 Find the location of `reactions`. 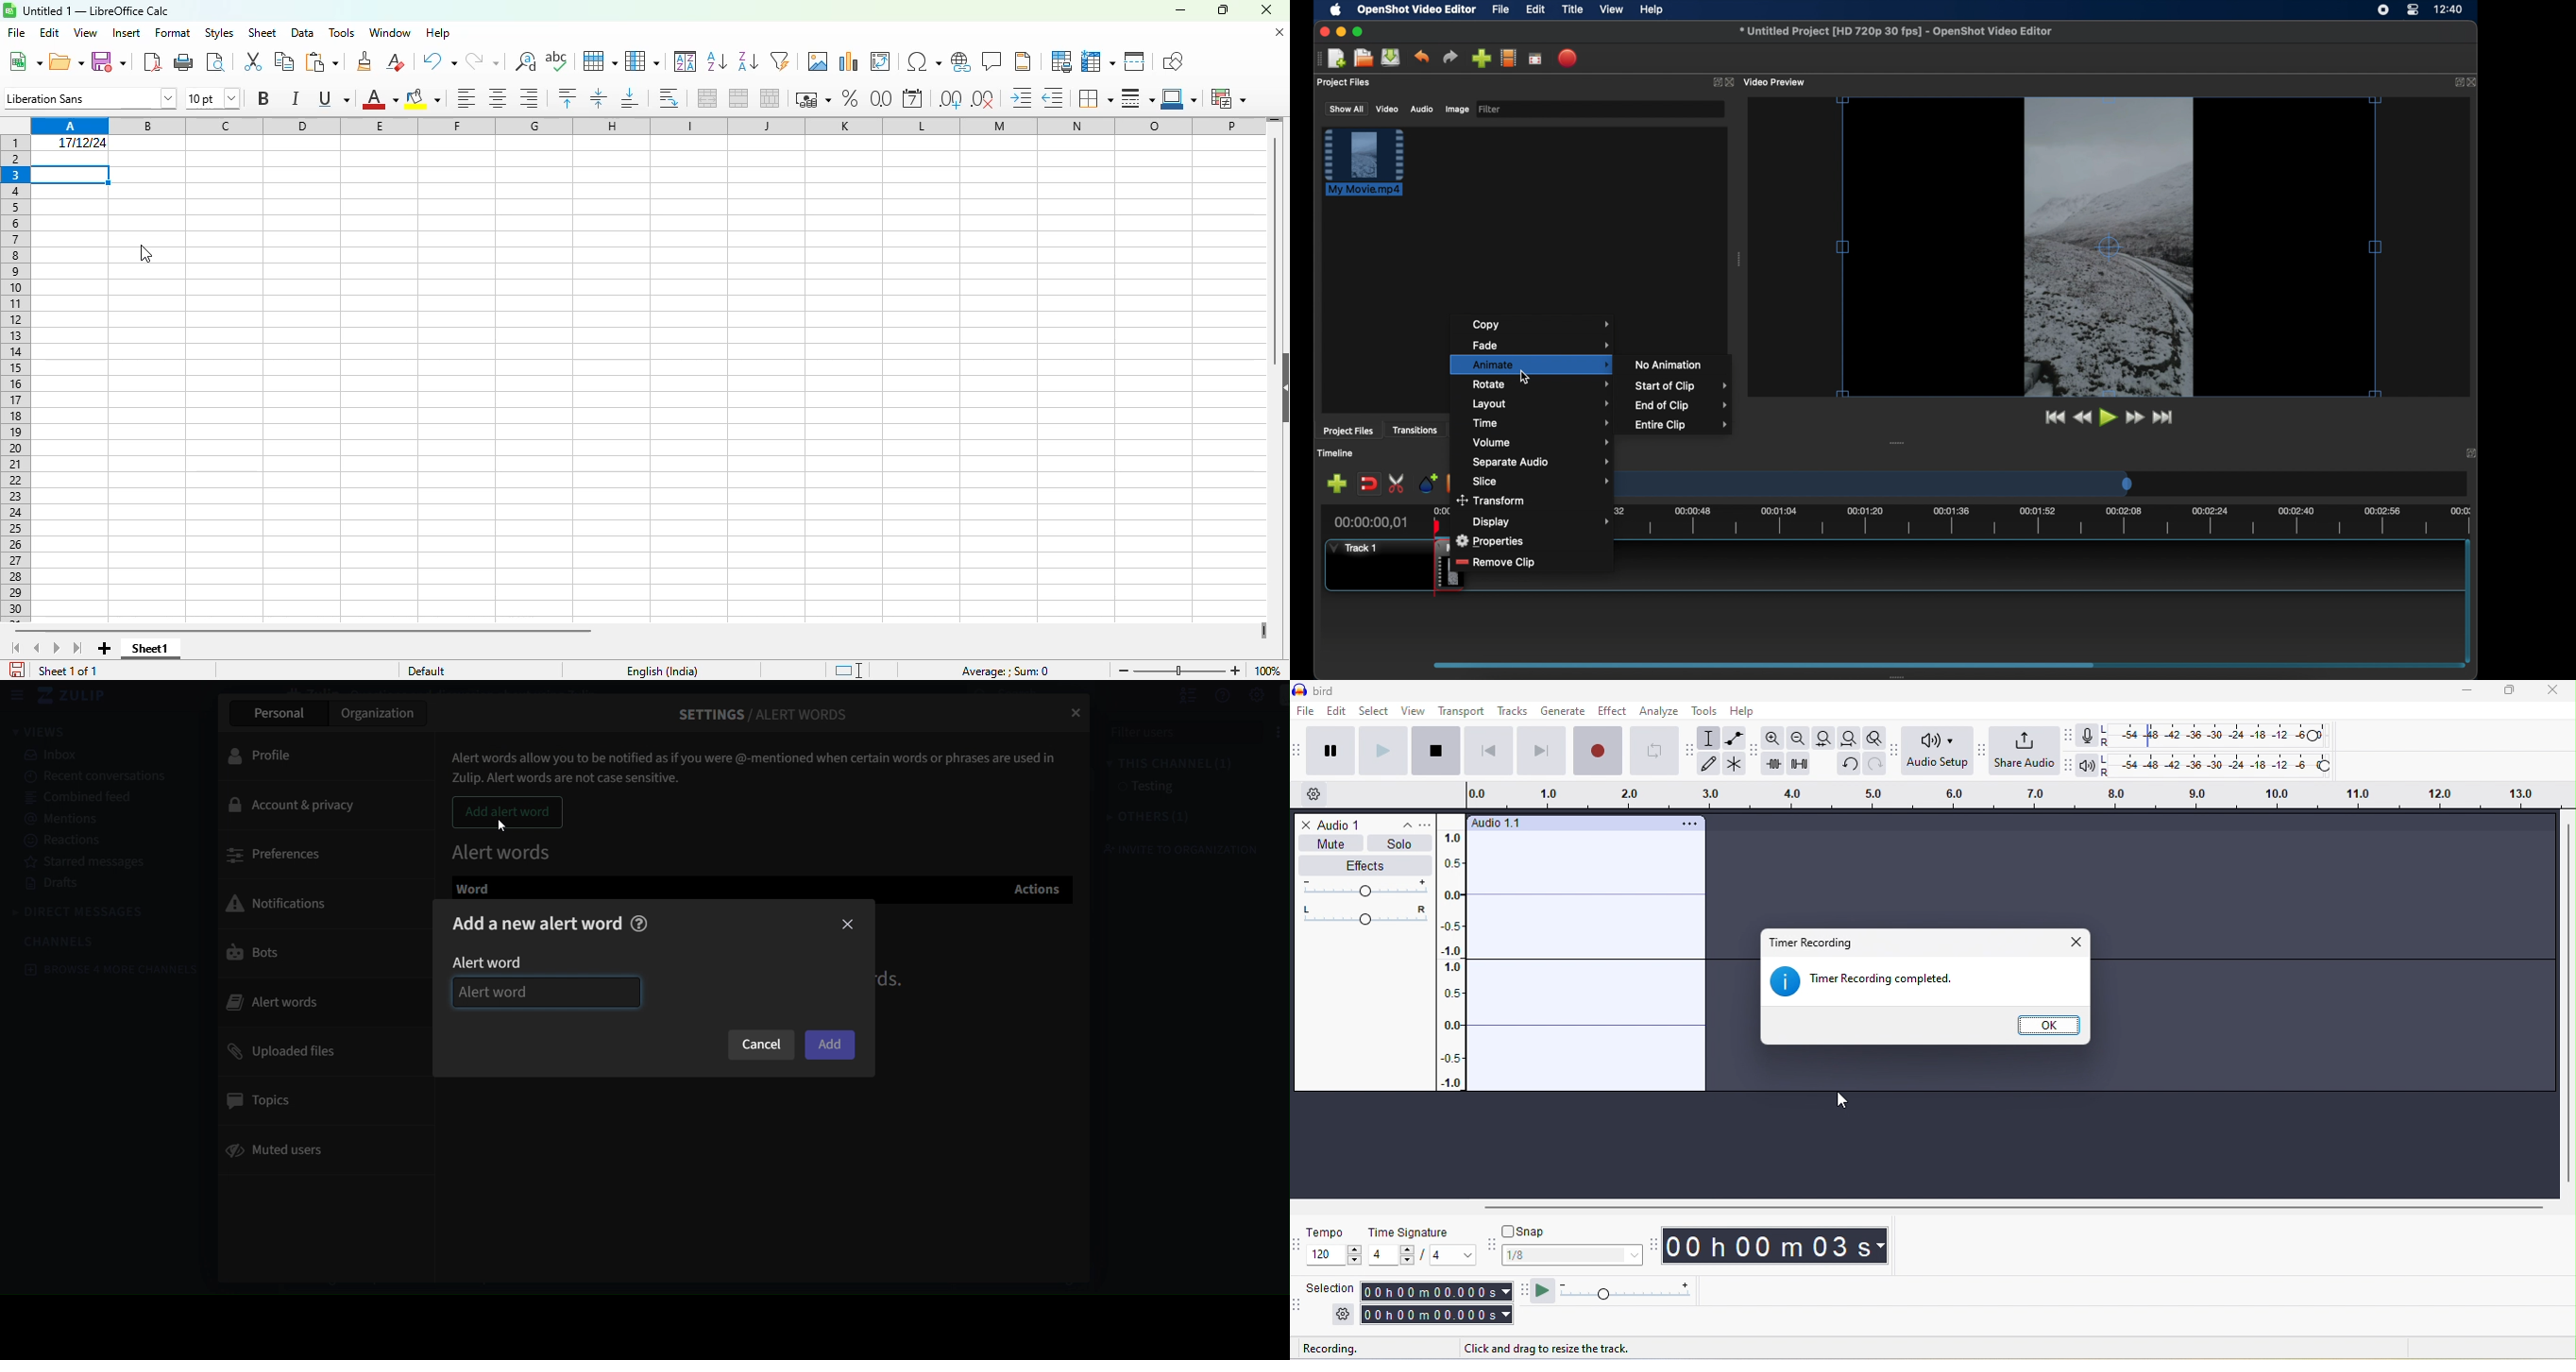

reactions is located at coordinates (64, 840).